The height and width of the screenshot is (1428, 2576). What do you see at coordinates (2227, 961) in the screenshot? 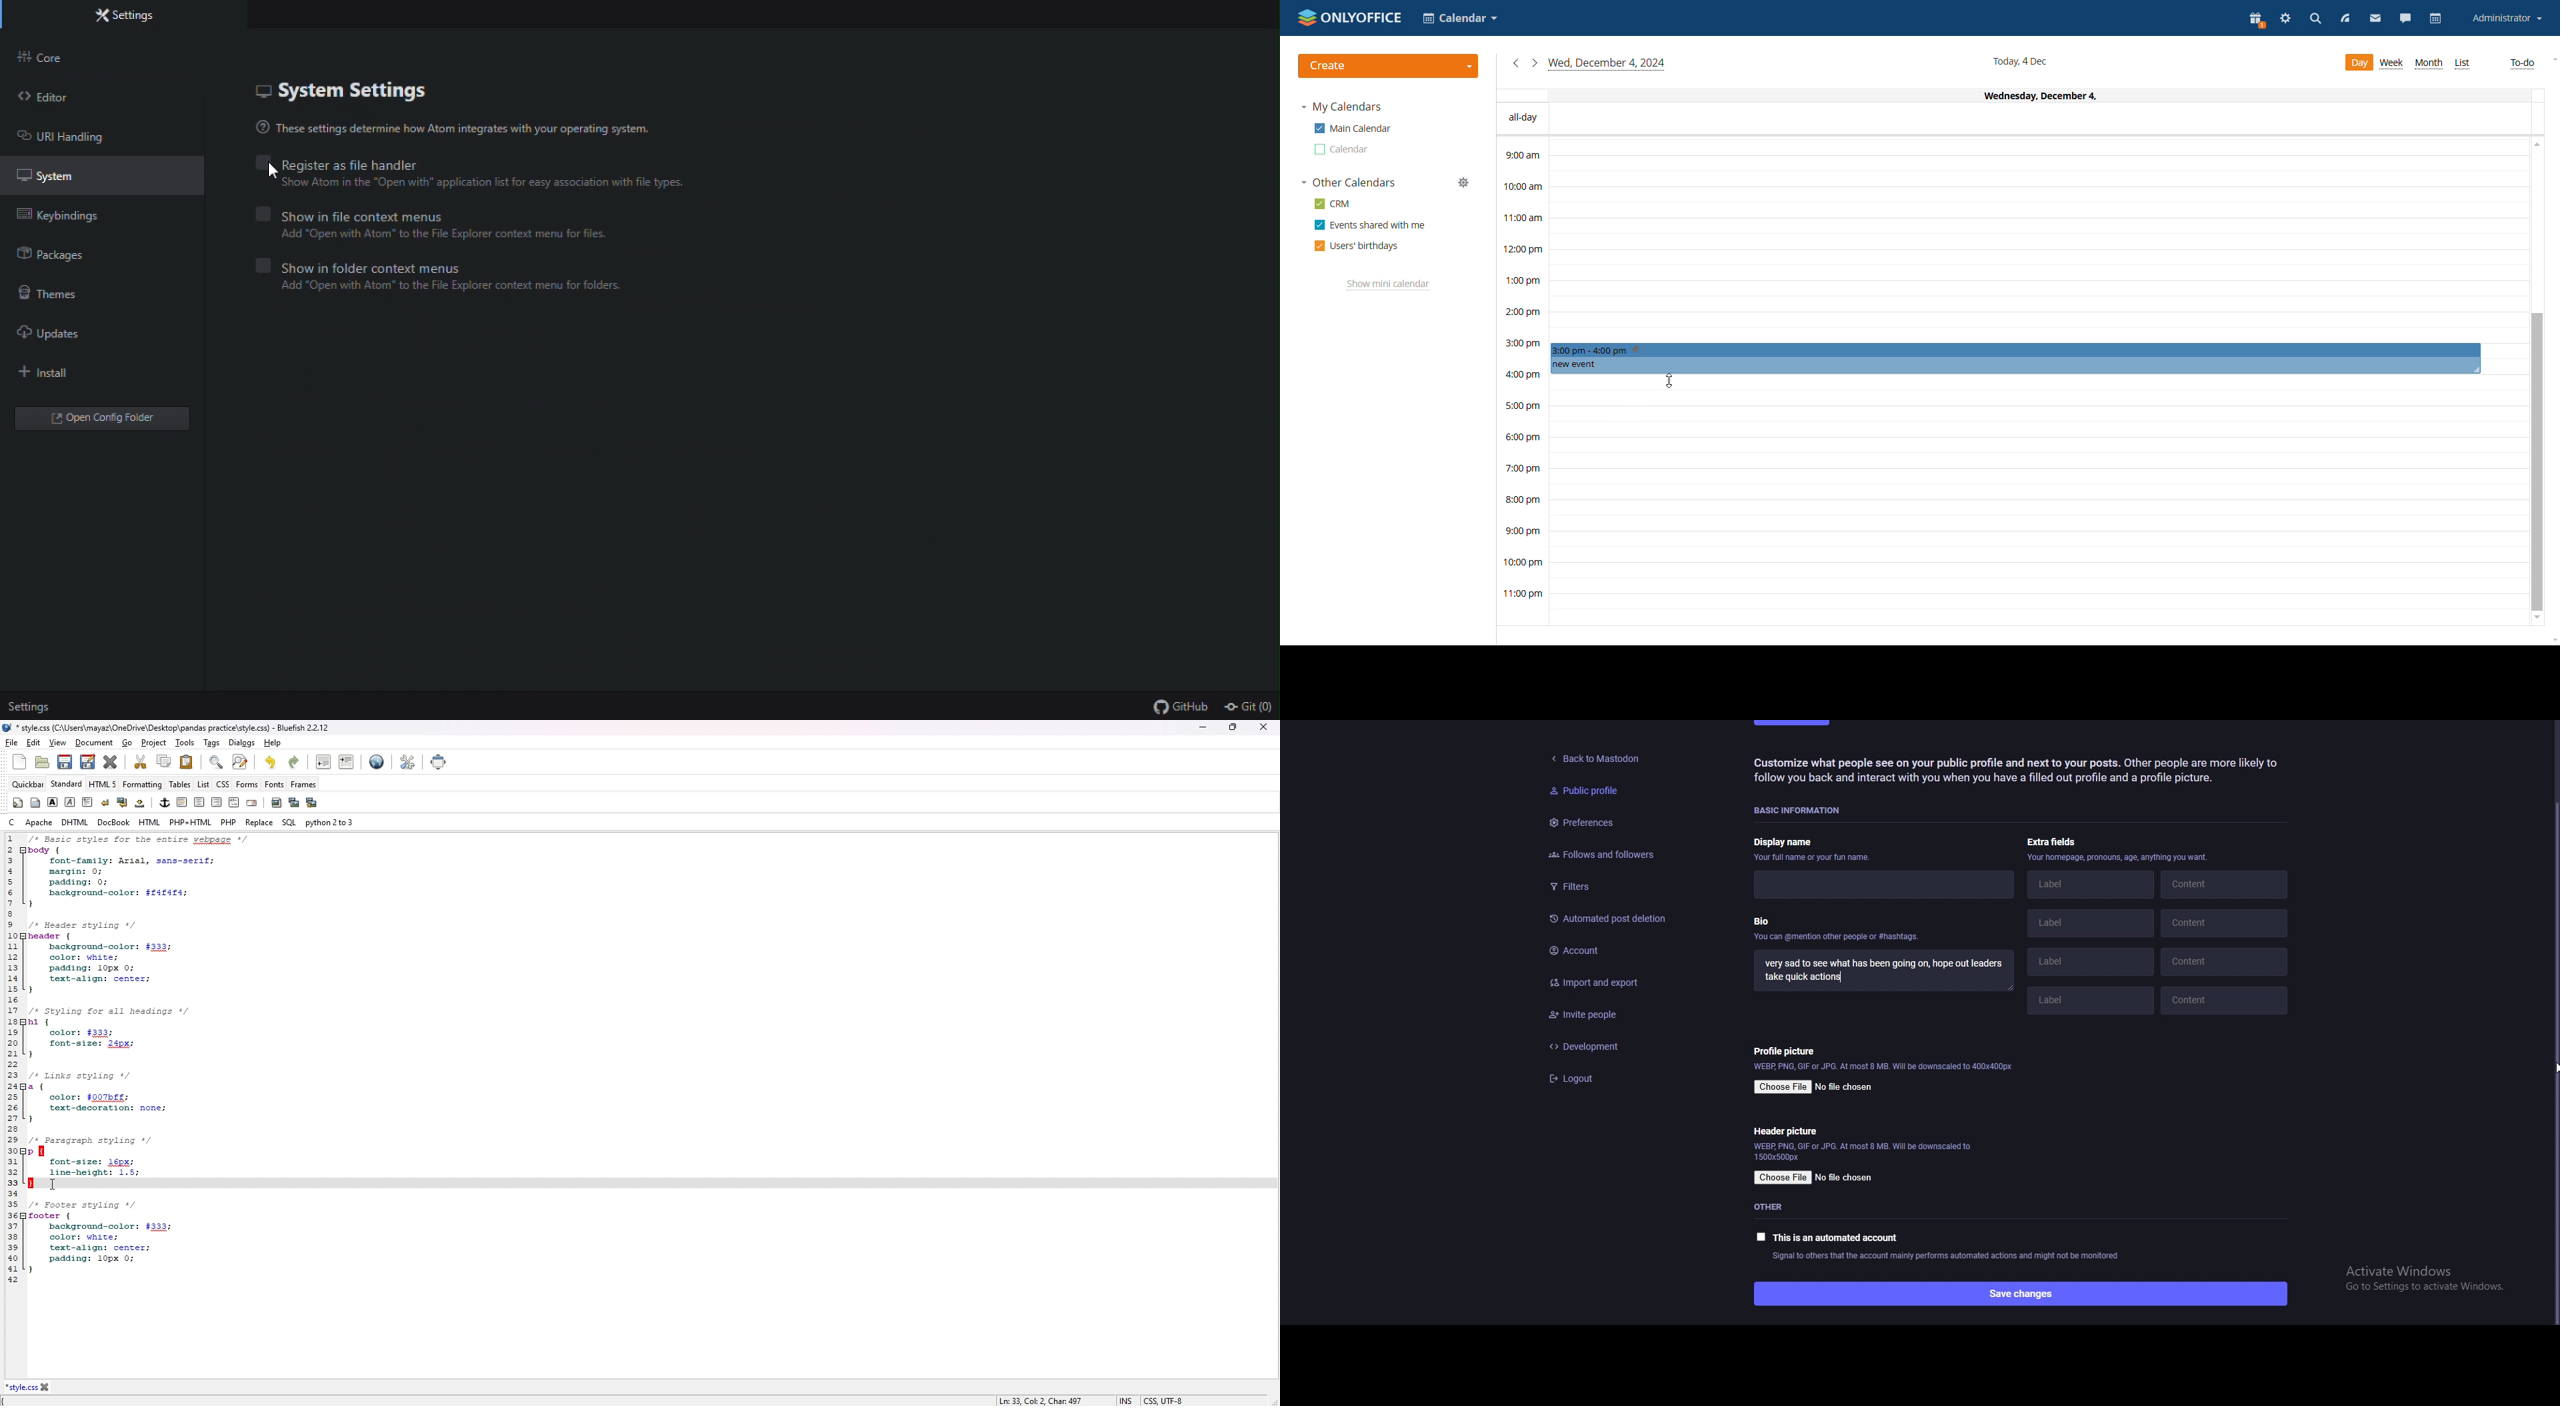
I see `content` at bounding box center [2227, 961].